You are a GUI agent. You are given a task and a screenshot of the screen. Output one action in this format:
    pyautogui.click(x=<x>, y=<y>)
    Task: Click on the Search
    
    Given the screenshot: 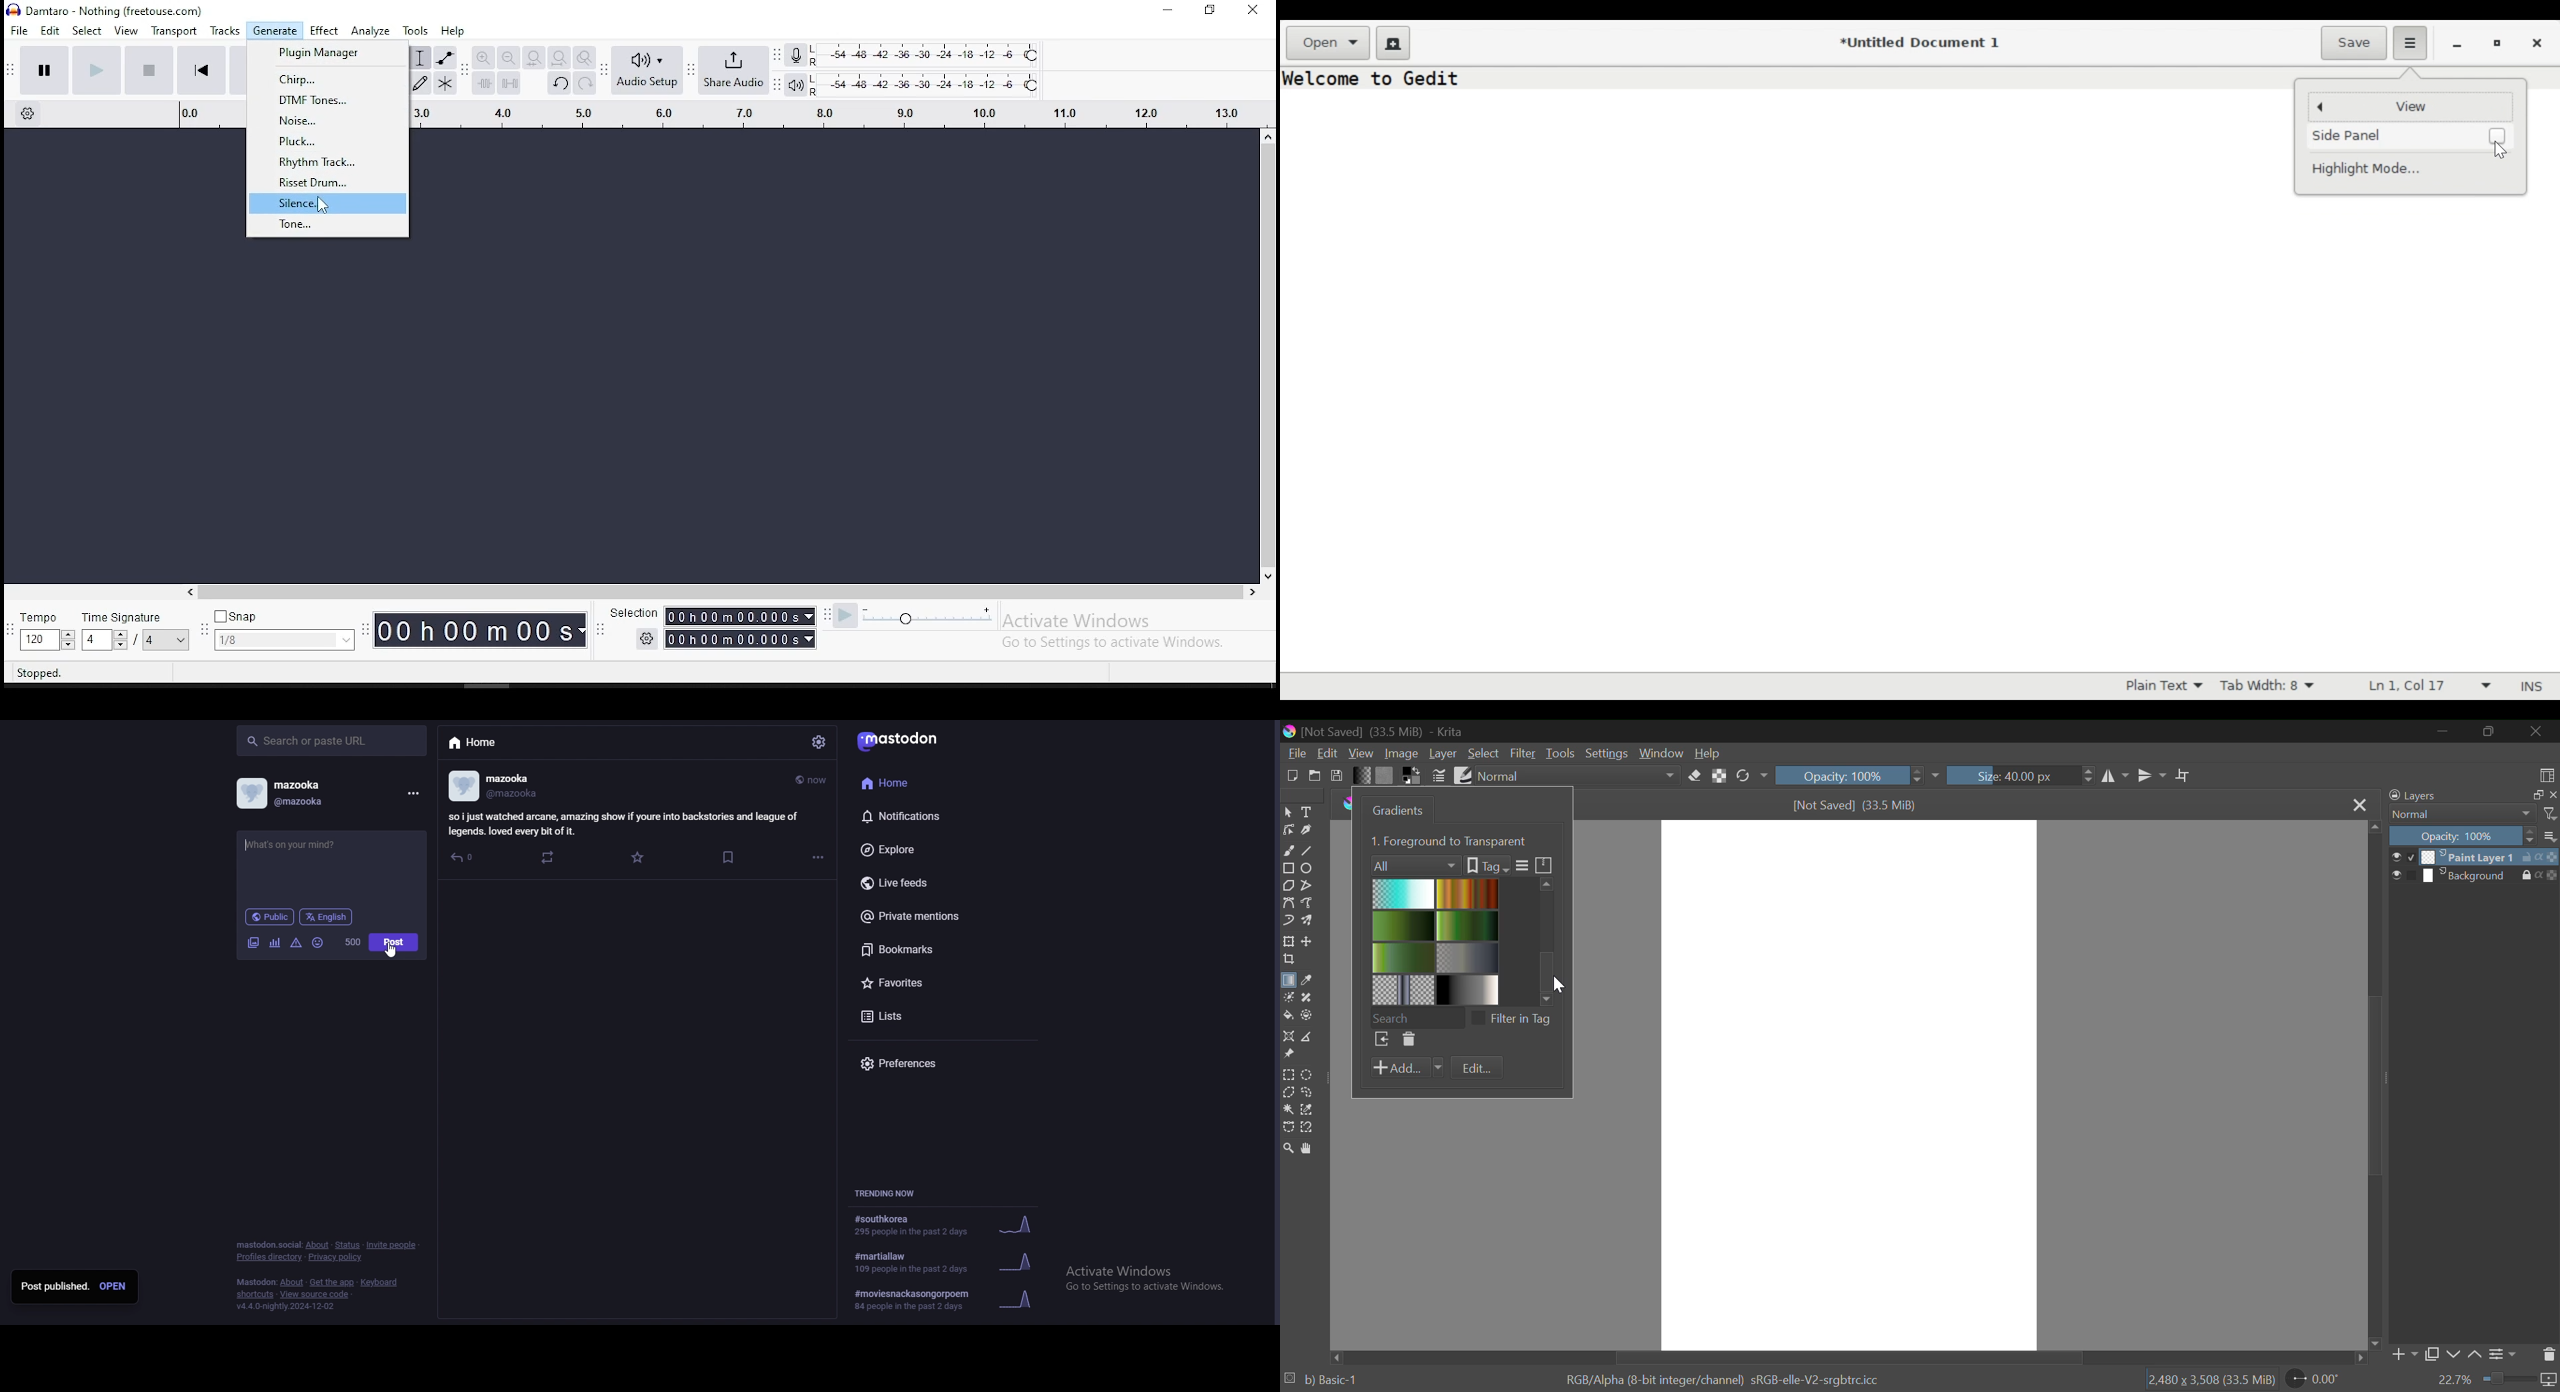 What is the action you would take?
    pyautogui.click(x=1417, y=1016)
    